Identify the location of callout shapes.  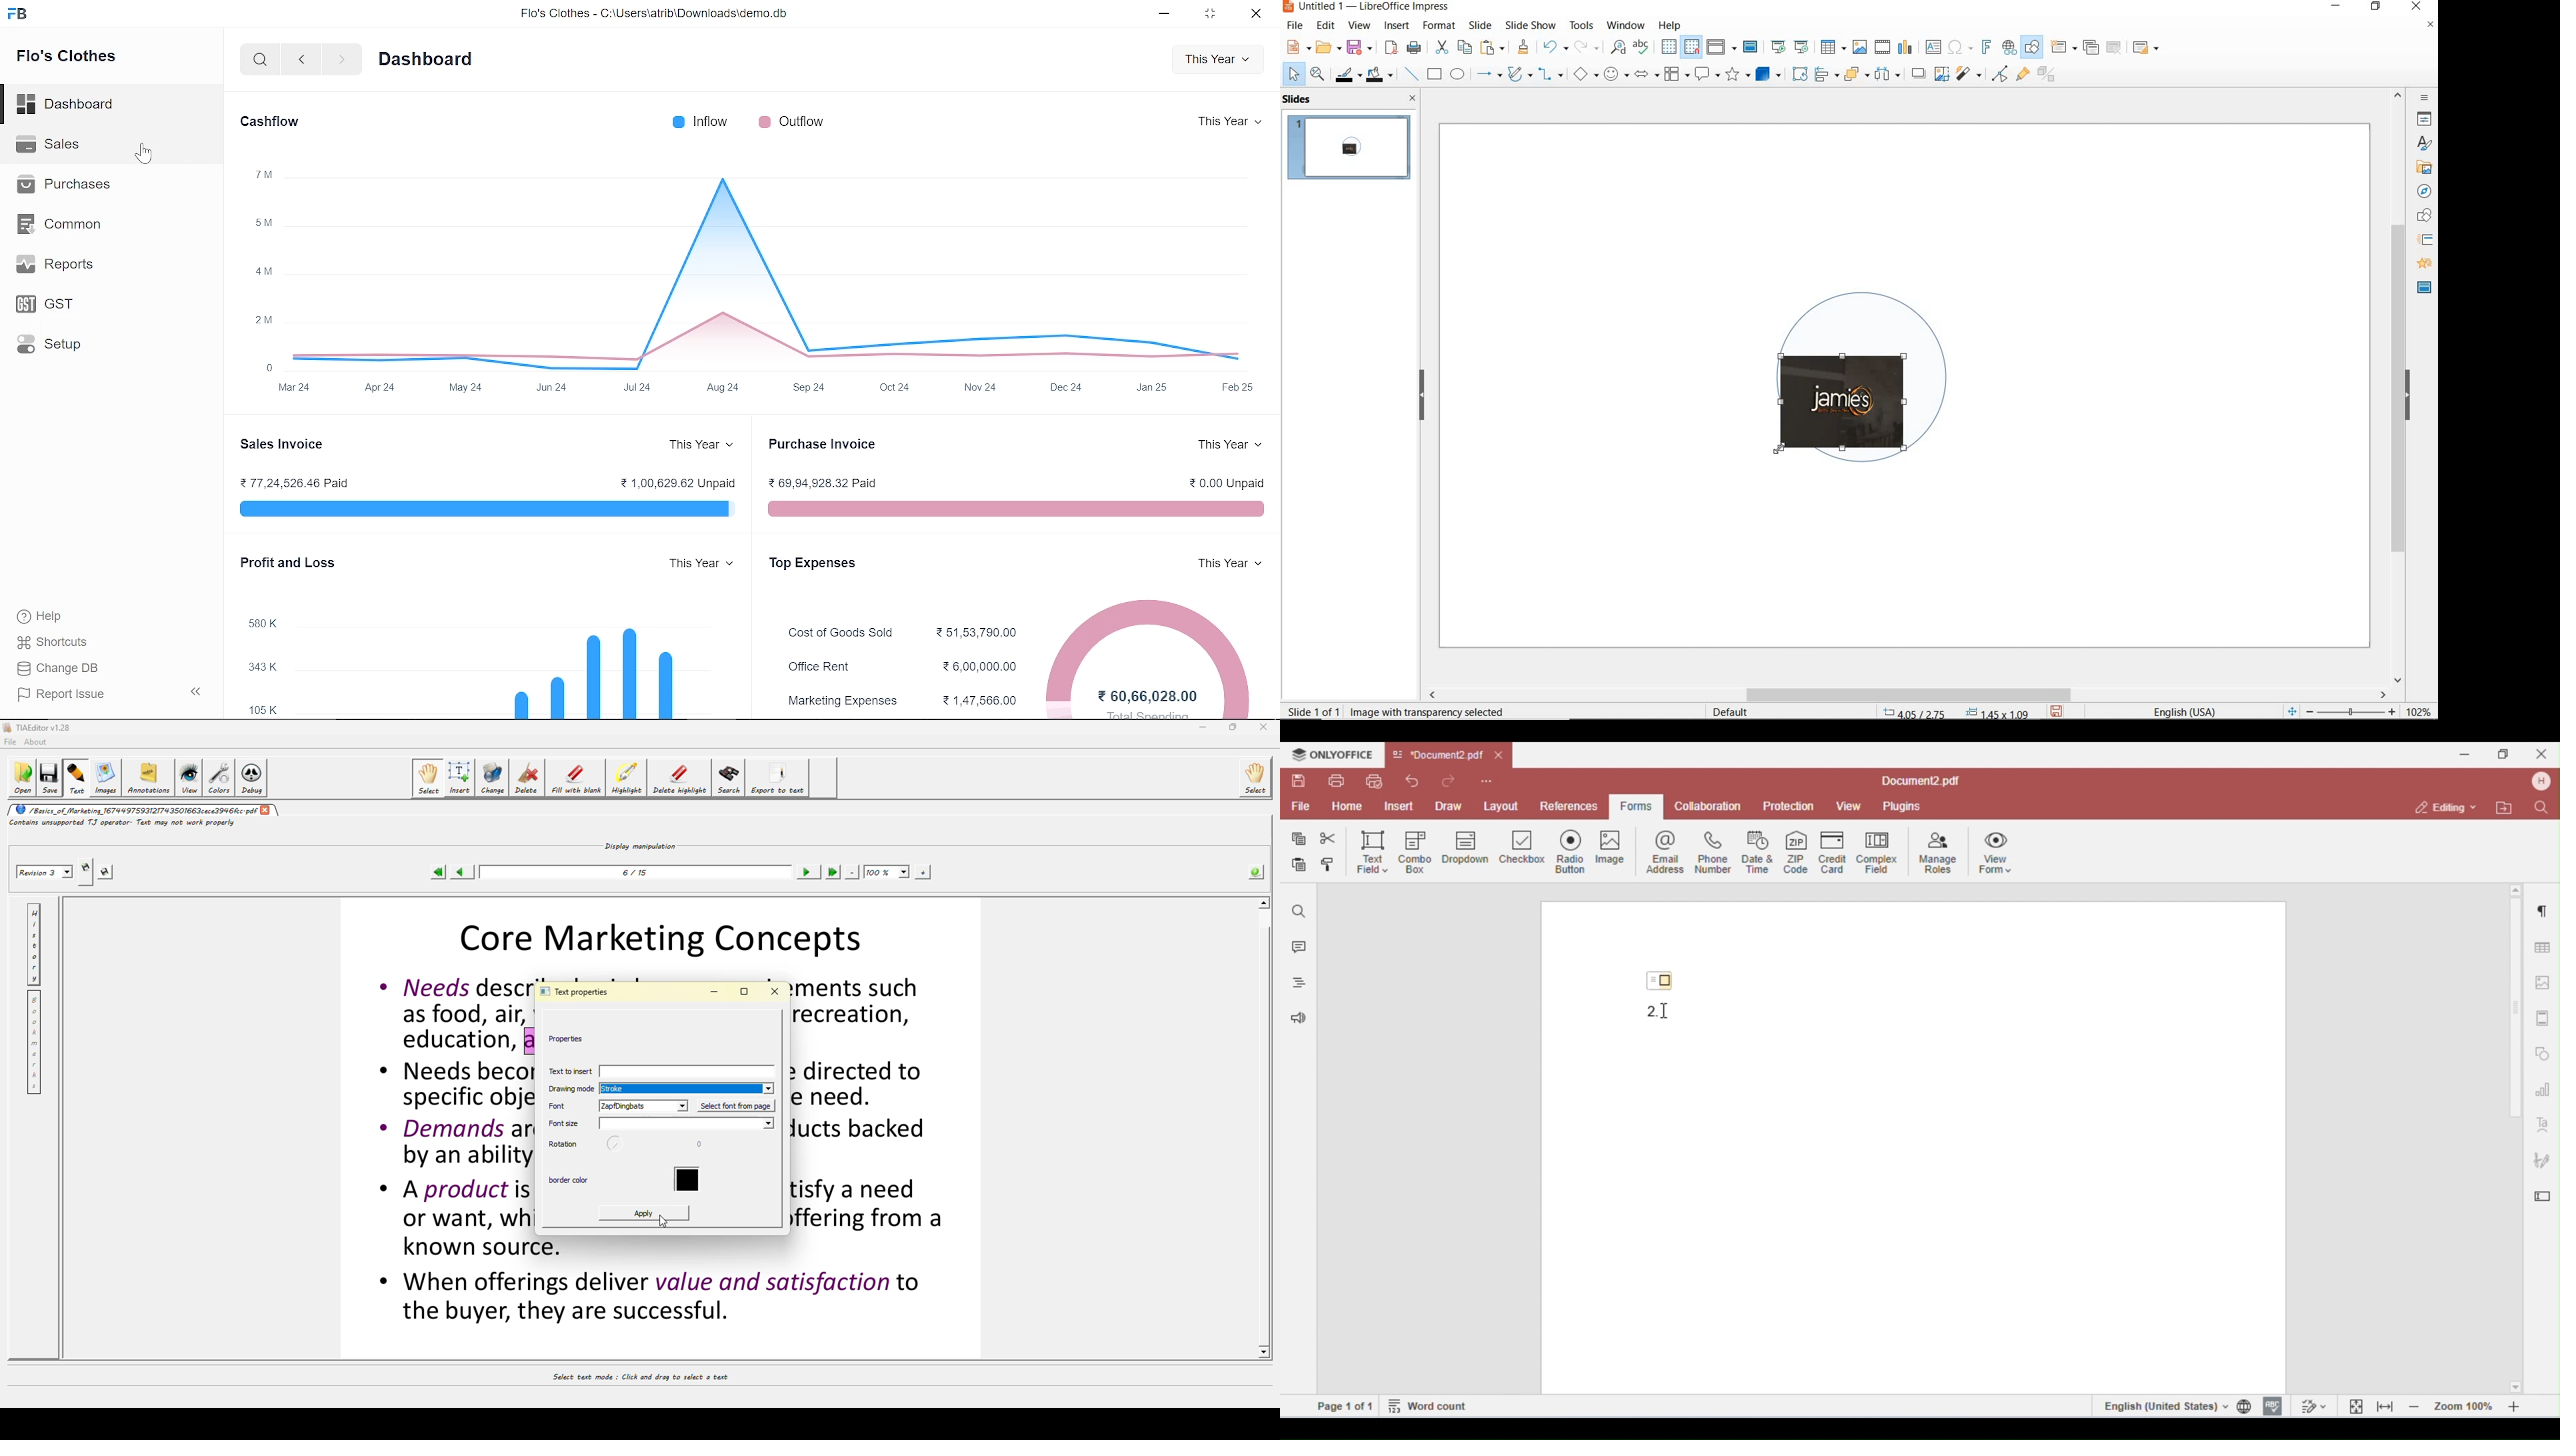
(1705, 75).